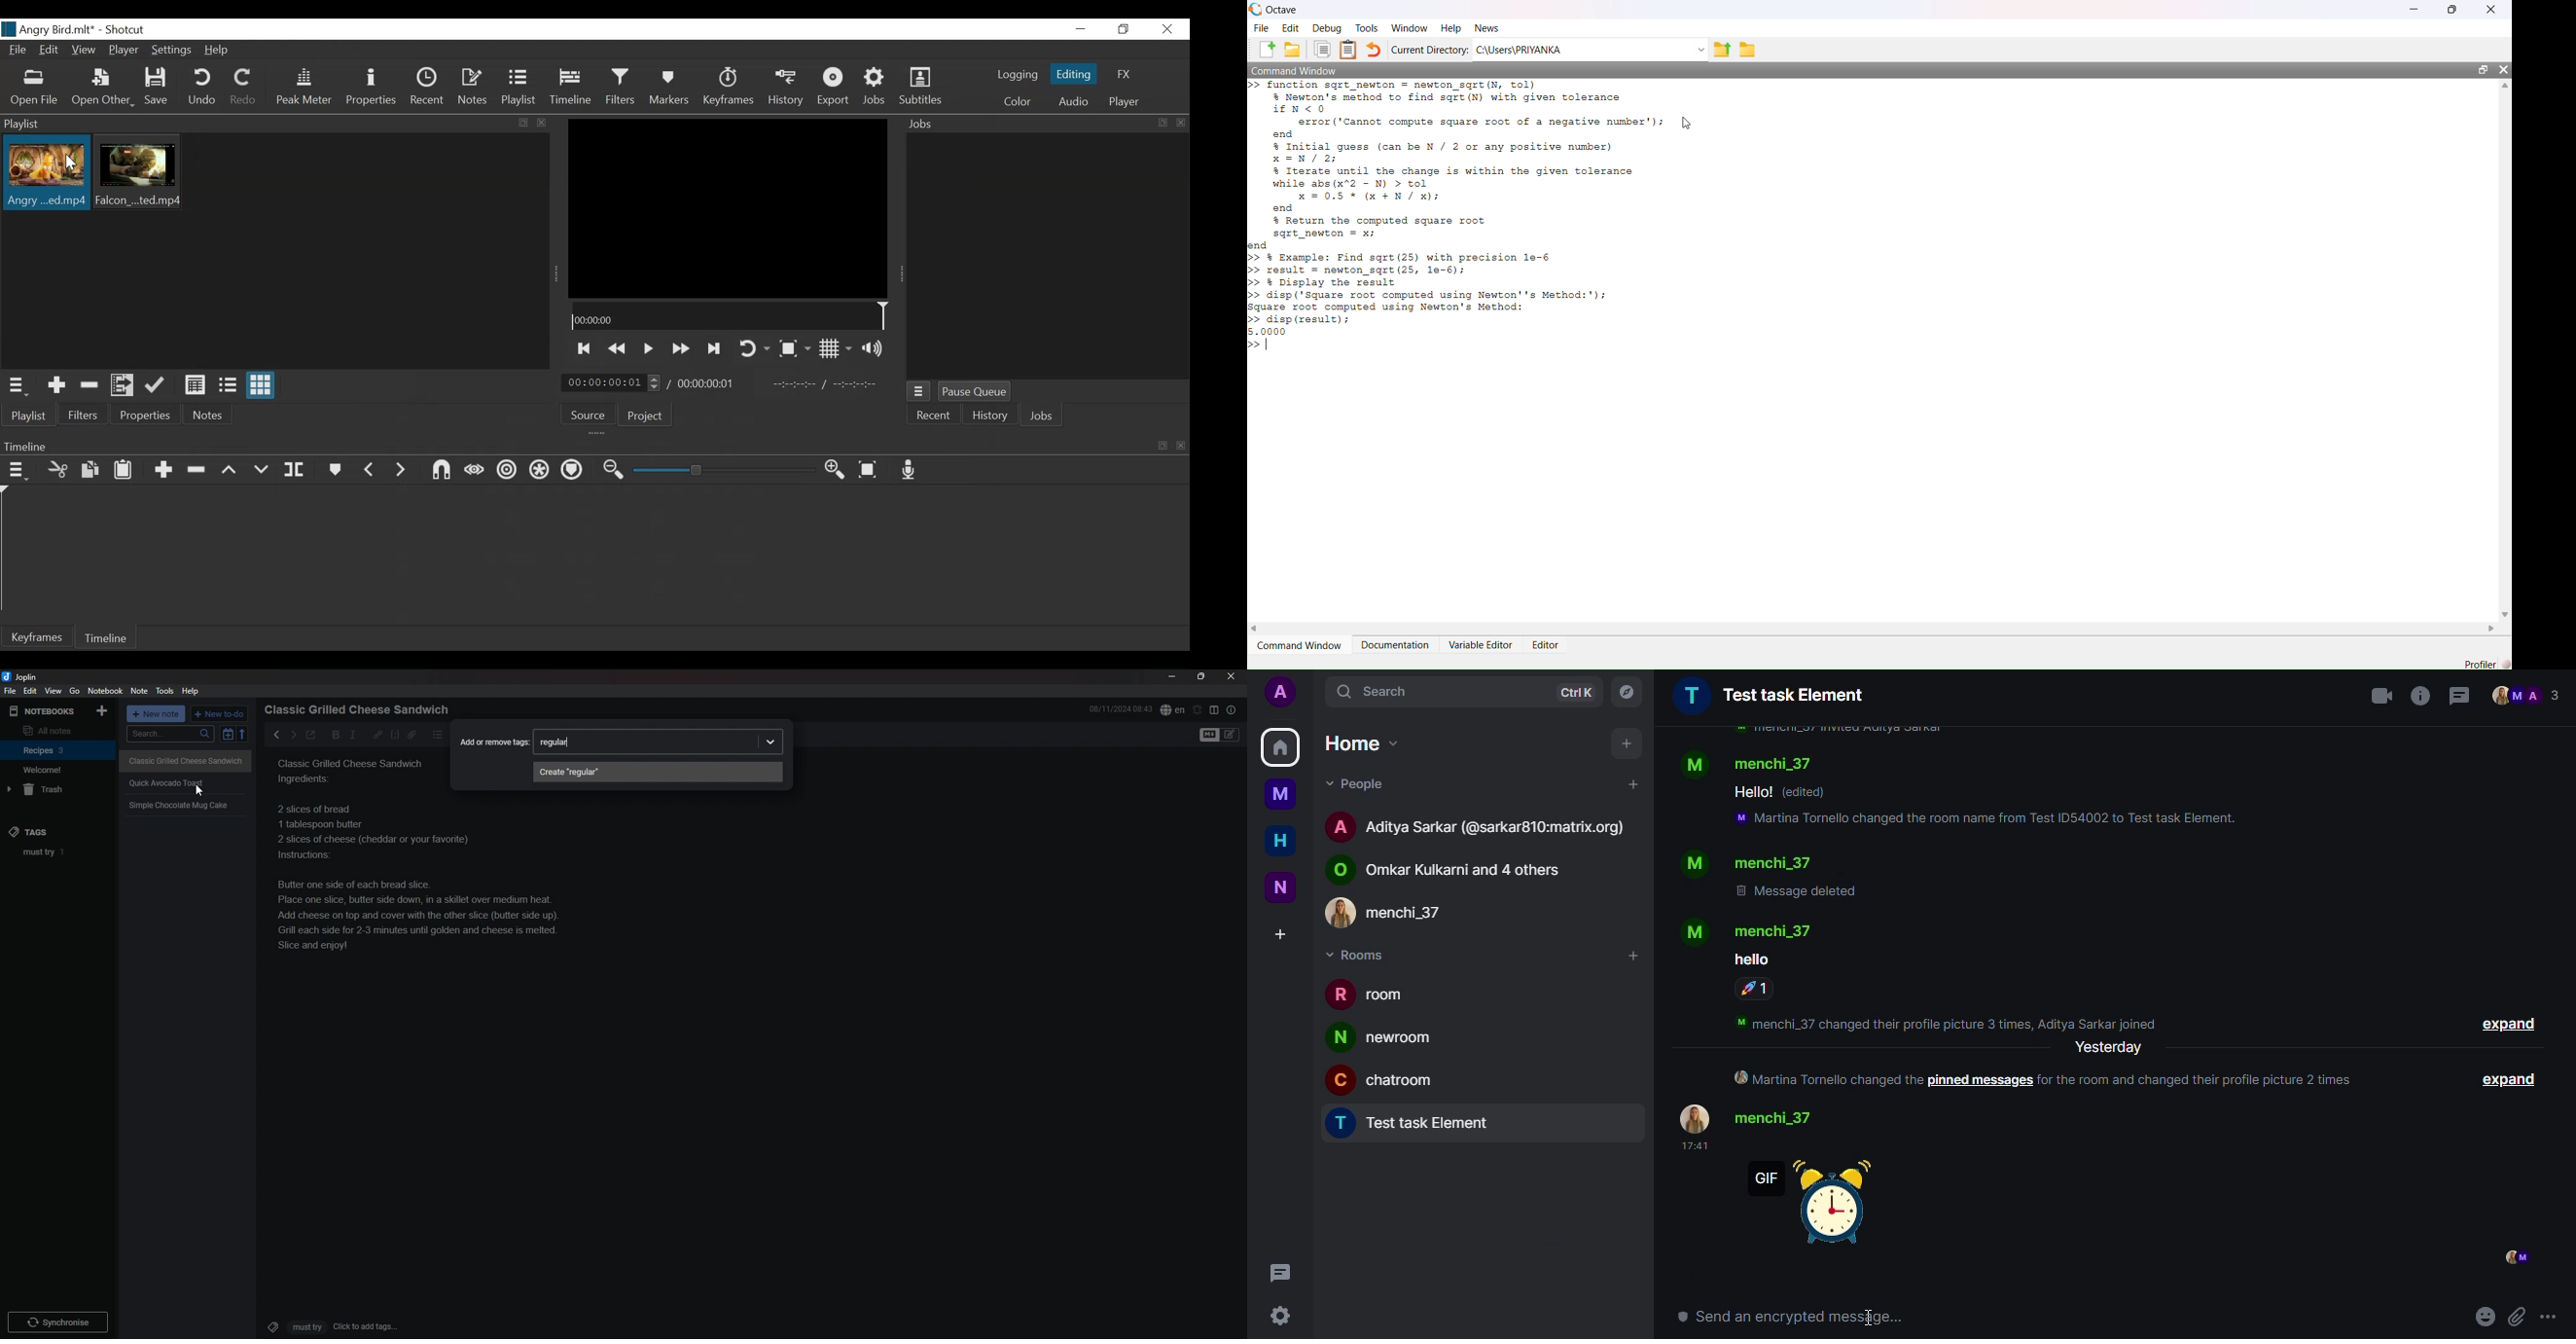 The width and height of the screenshot is (2576, 1344). What do you see at coordinates (1488, 29) in the screenshot?
I see `News` at bounding box center [1488, 29].